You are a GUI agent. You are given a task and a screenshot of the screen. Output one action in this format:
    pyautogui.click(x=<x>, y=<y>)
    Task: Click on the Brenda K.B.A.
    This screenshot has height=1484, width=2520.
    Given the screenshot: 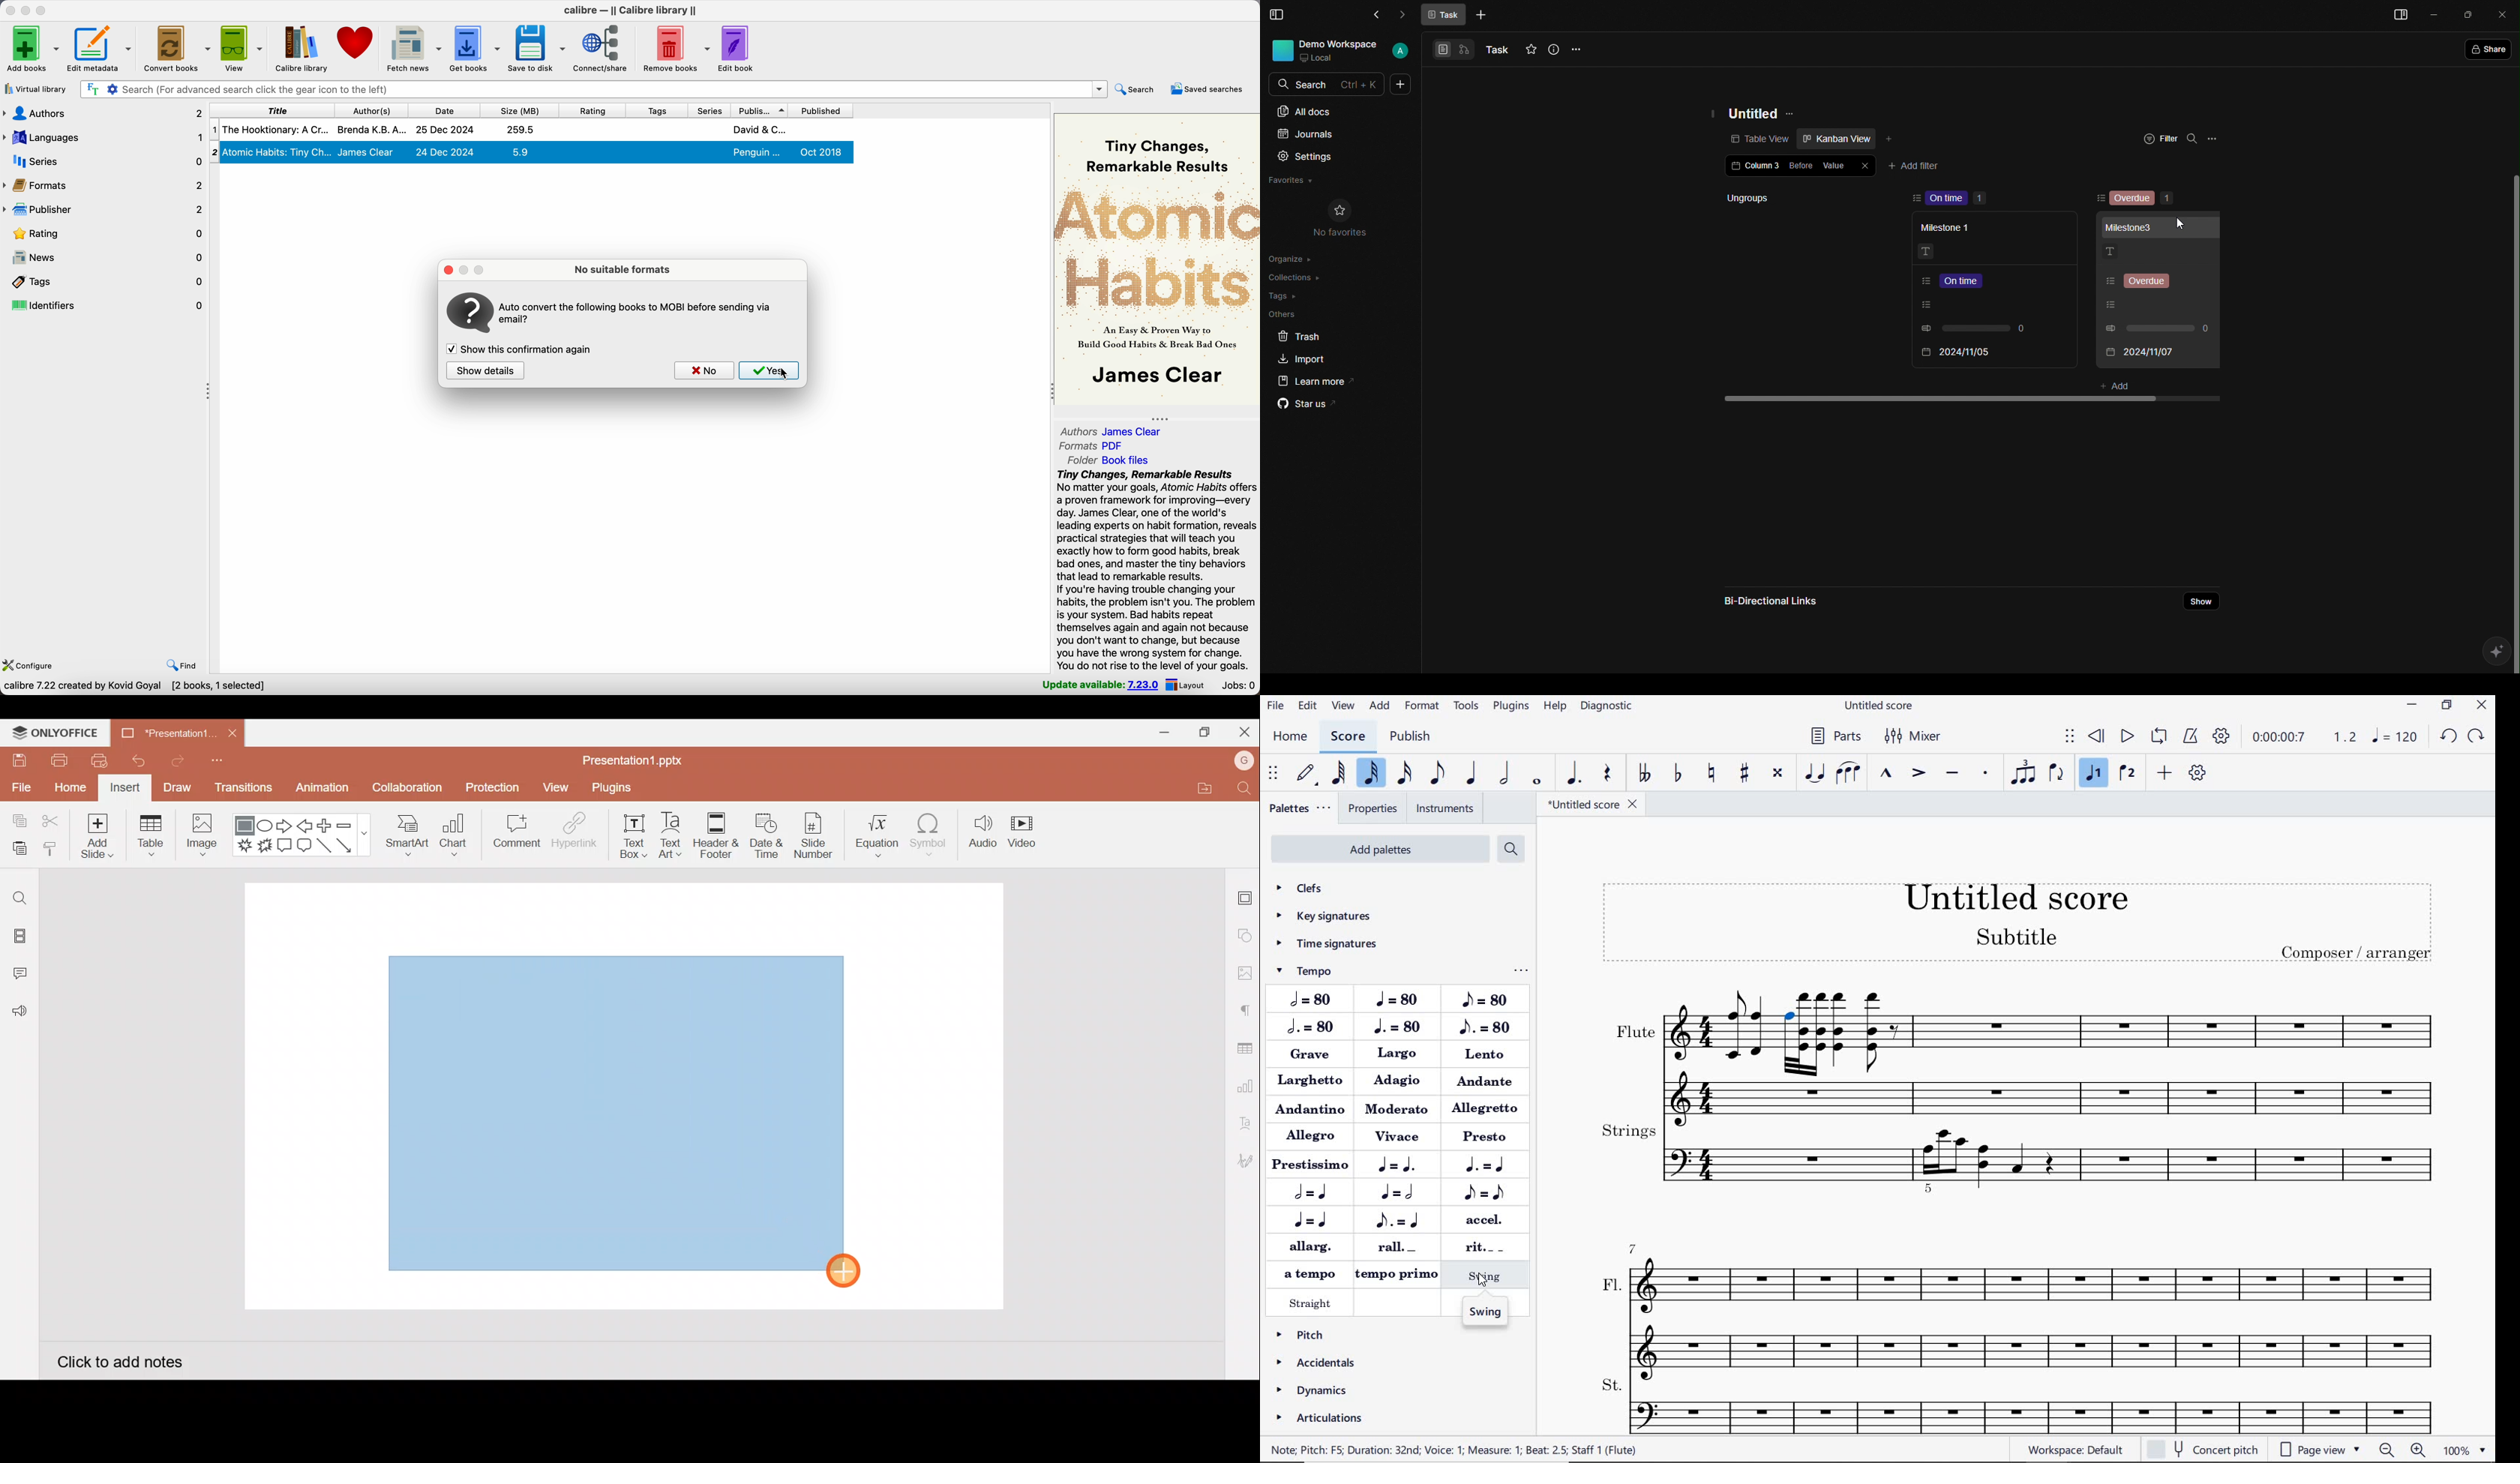 What is the action you would take?
    pyautogui.click(x=372, y=129)
    